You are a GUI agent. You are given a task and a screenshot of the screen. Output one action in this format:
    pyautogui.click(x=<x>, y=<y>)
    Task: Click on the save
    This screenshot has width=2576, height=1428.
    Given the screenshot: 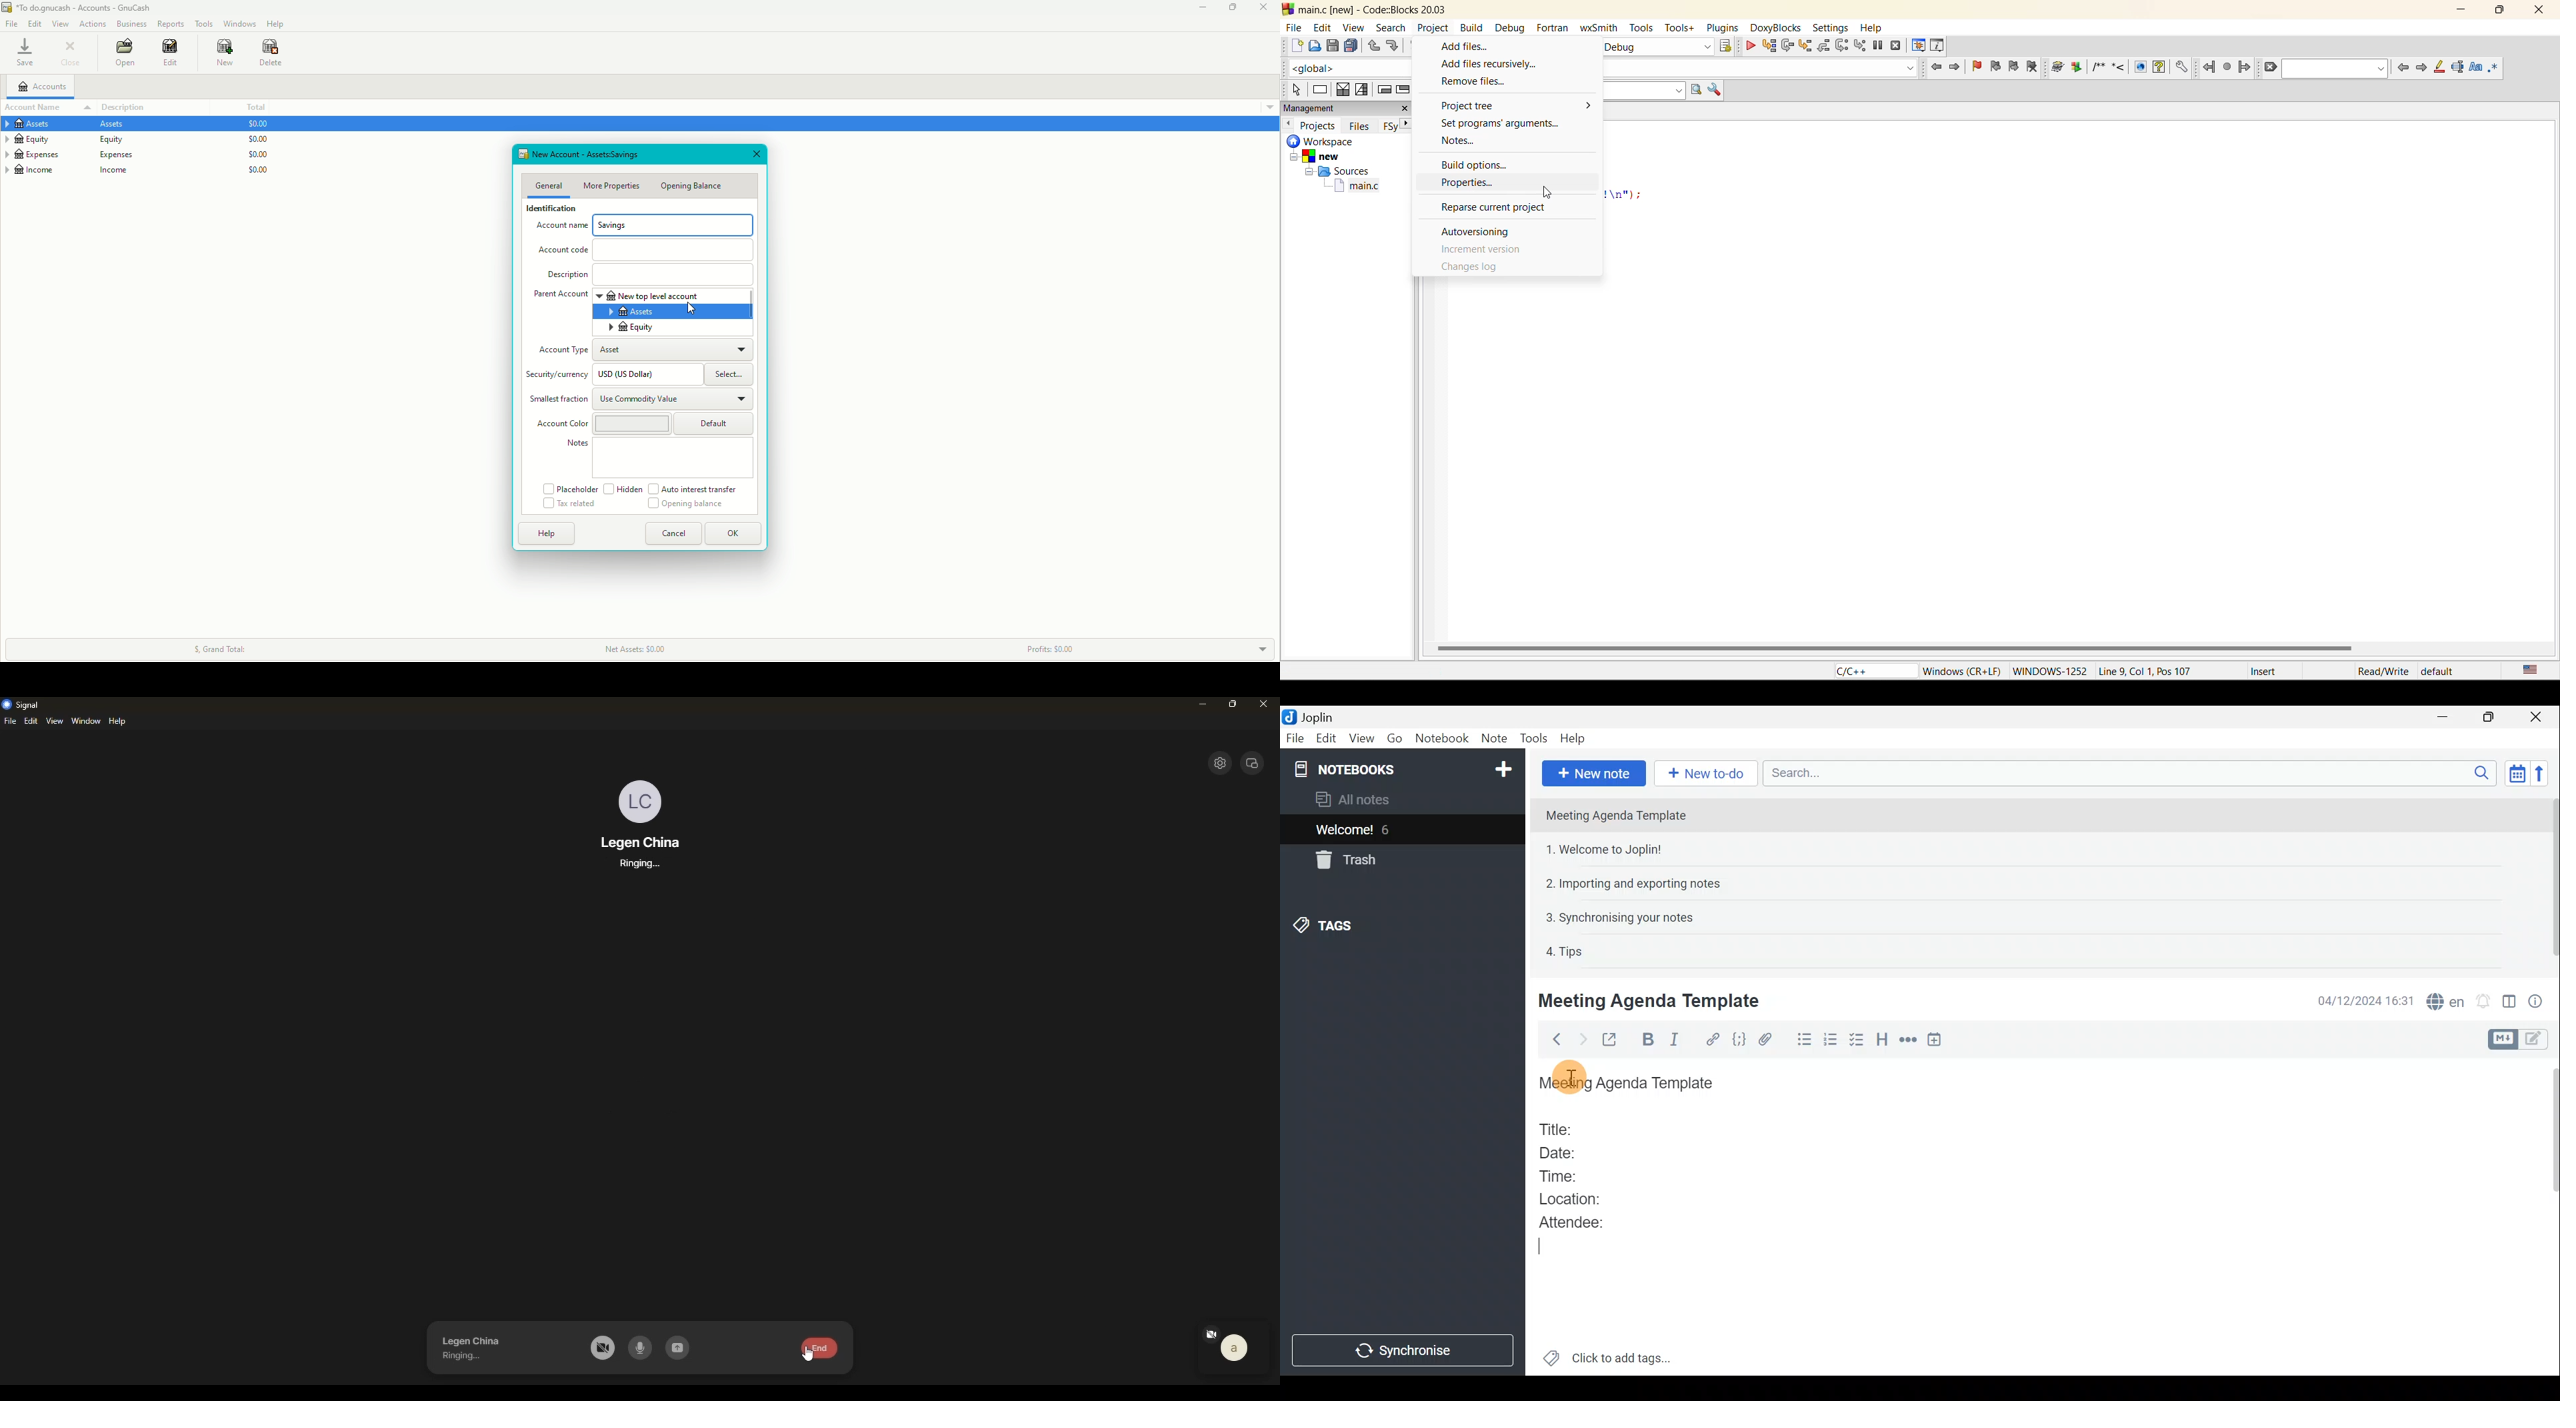 What is the action you would take?
    pyautogui.click(x=1331, y=46)
    